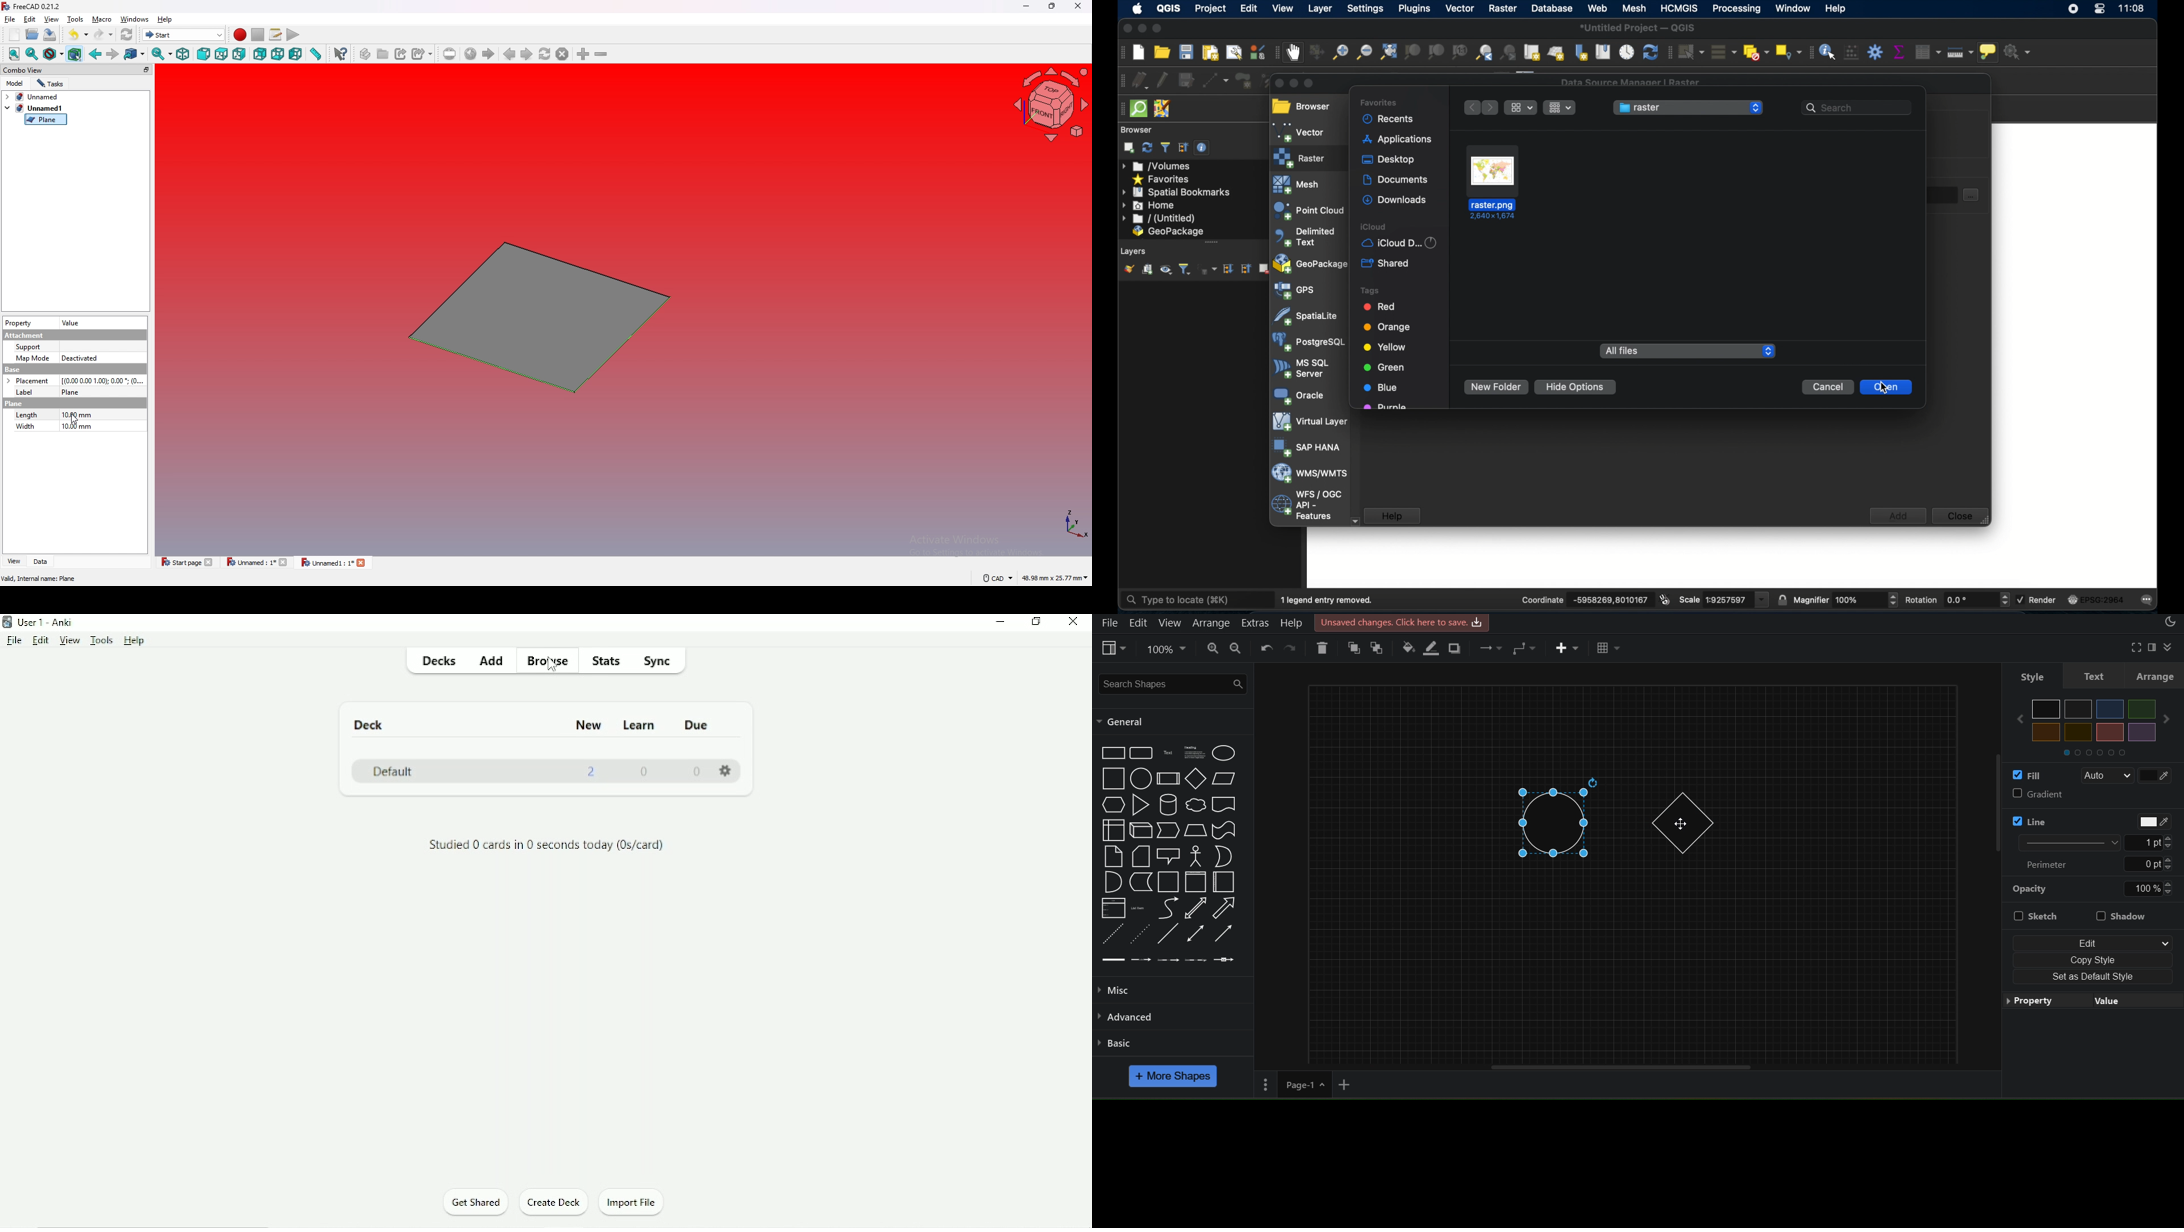 This screenshot has height=1232, width=2184. What do you see at coordinates (1139, 805) in the screenshot?
I see `Triangle` at bounding box center [1139, 805].